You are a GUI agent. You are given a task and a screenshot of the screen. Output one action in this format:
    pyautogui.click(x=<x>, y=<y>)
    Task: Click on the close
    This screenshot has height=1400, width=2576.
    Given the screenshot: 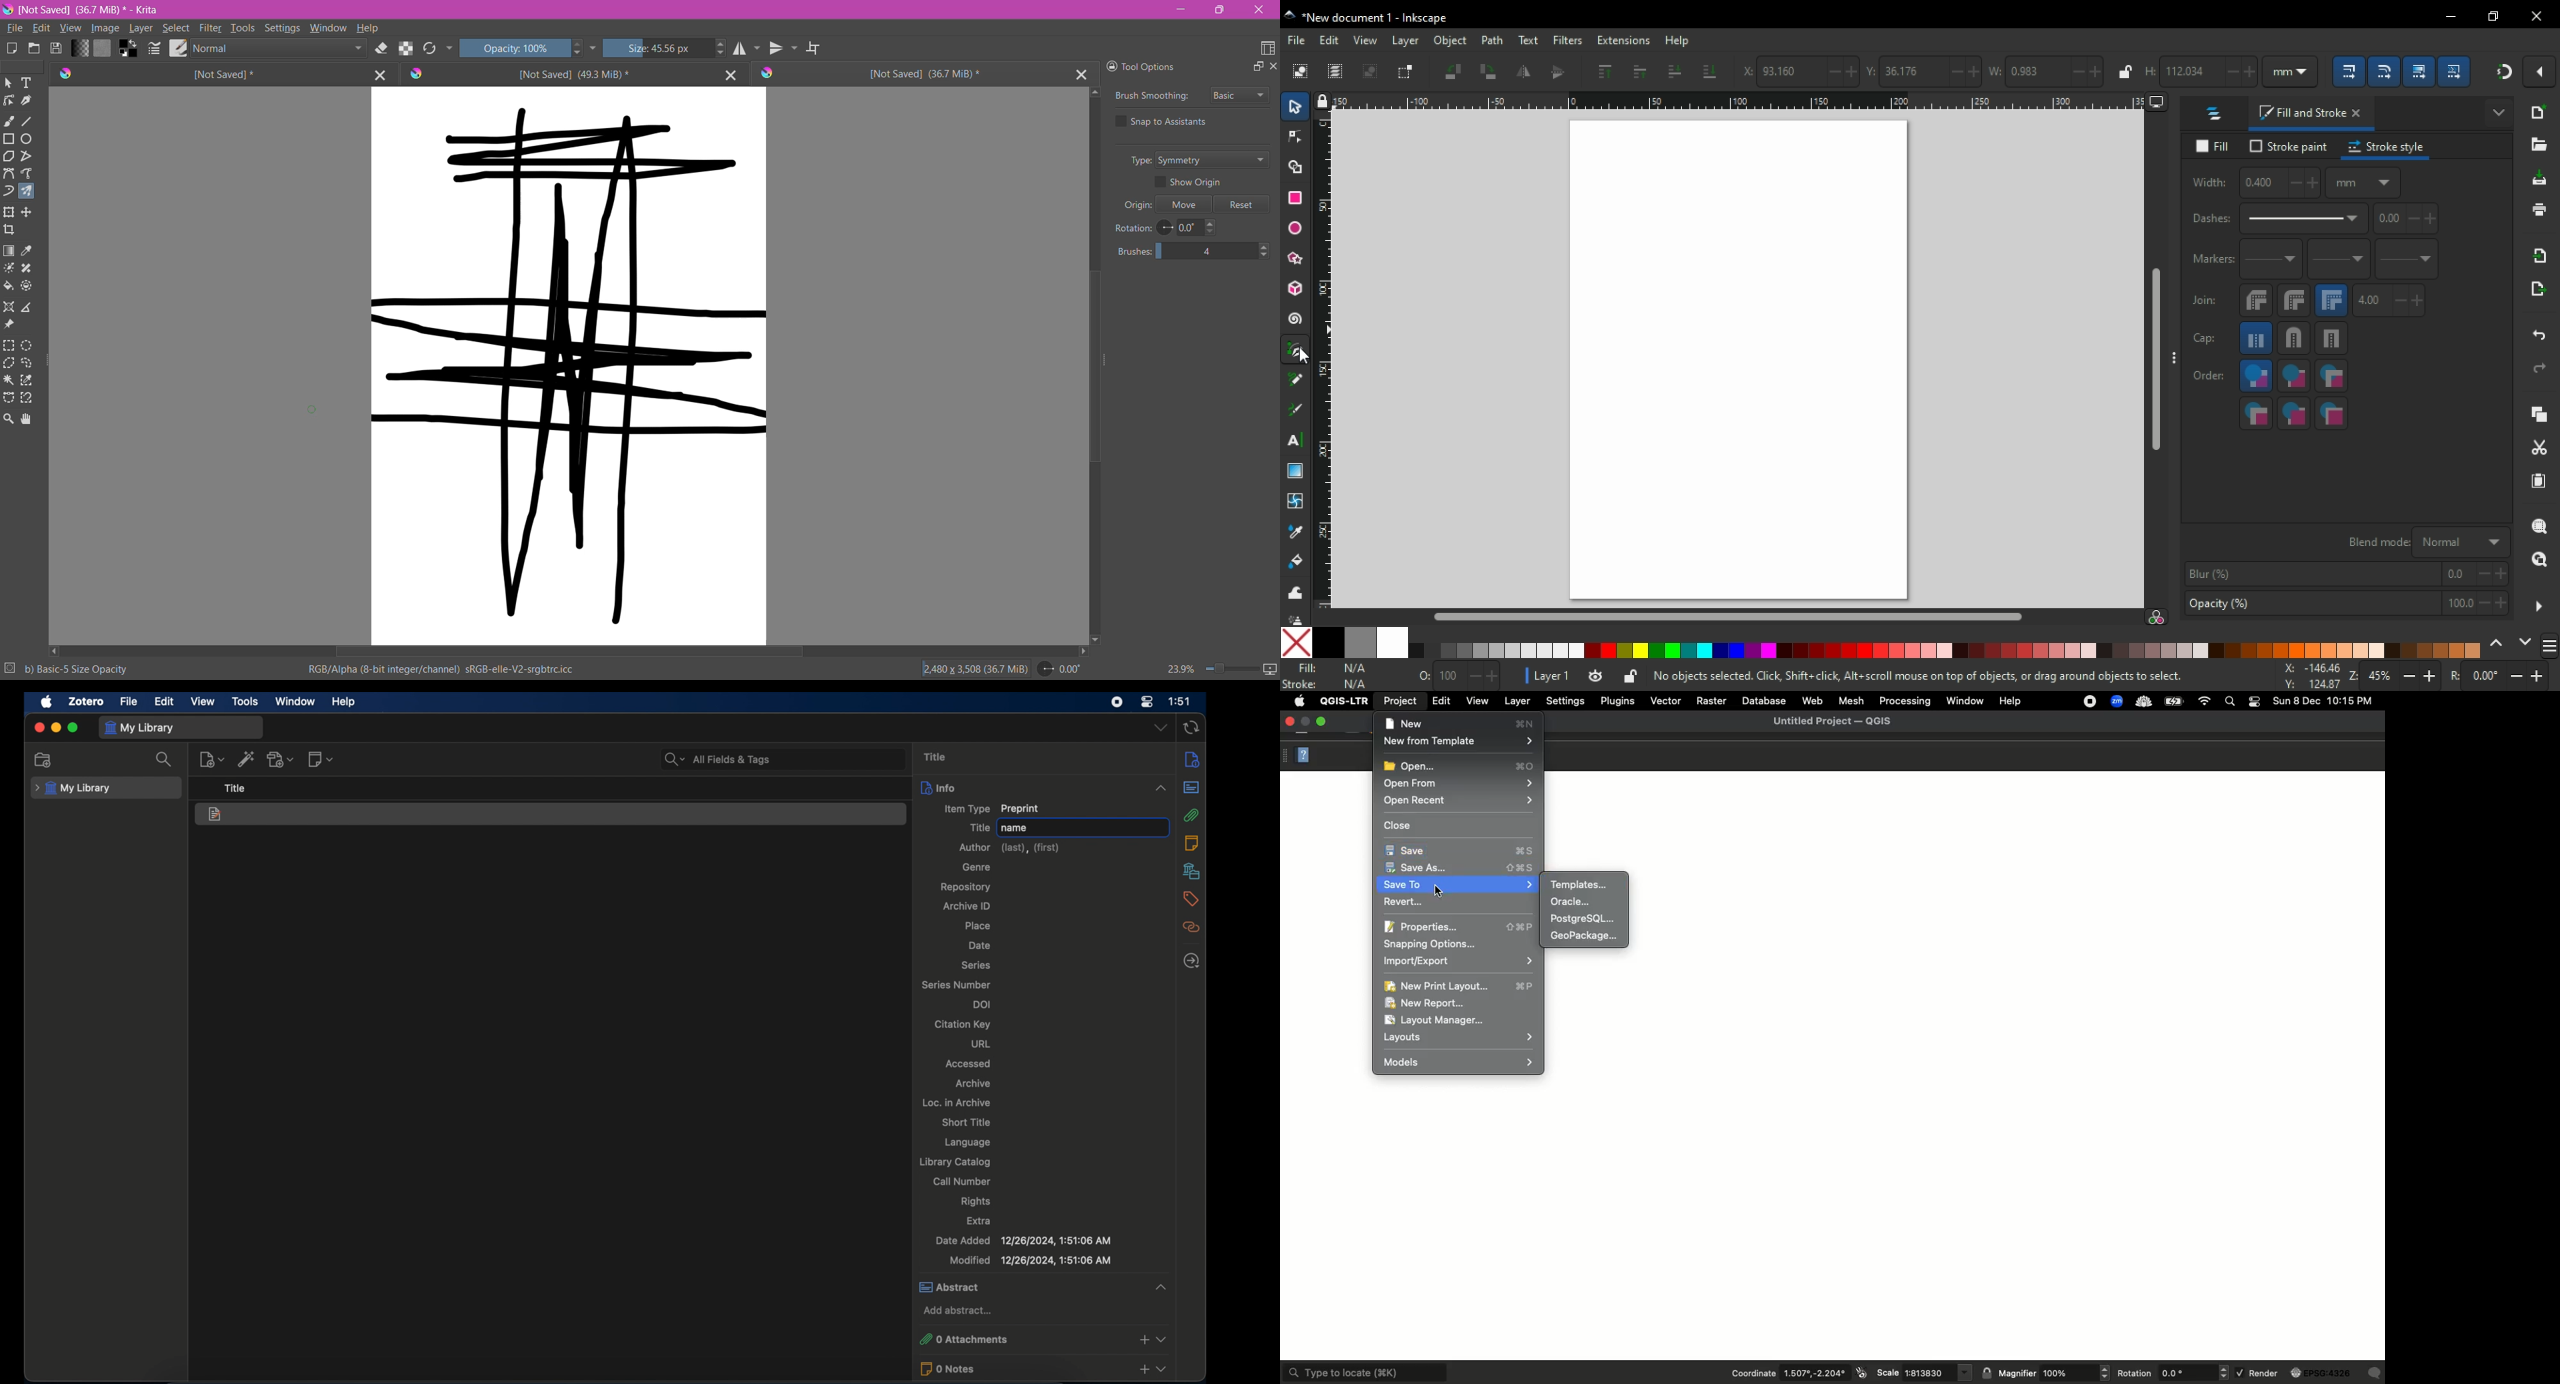 What is the action you would take?
    pyautogui.click(x=38, y=727)
    